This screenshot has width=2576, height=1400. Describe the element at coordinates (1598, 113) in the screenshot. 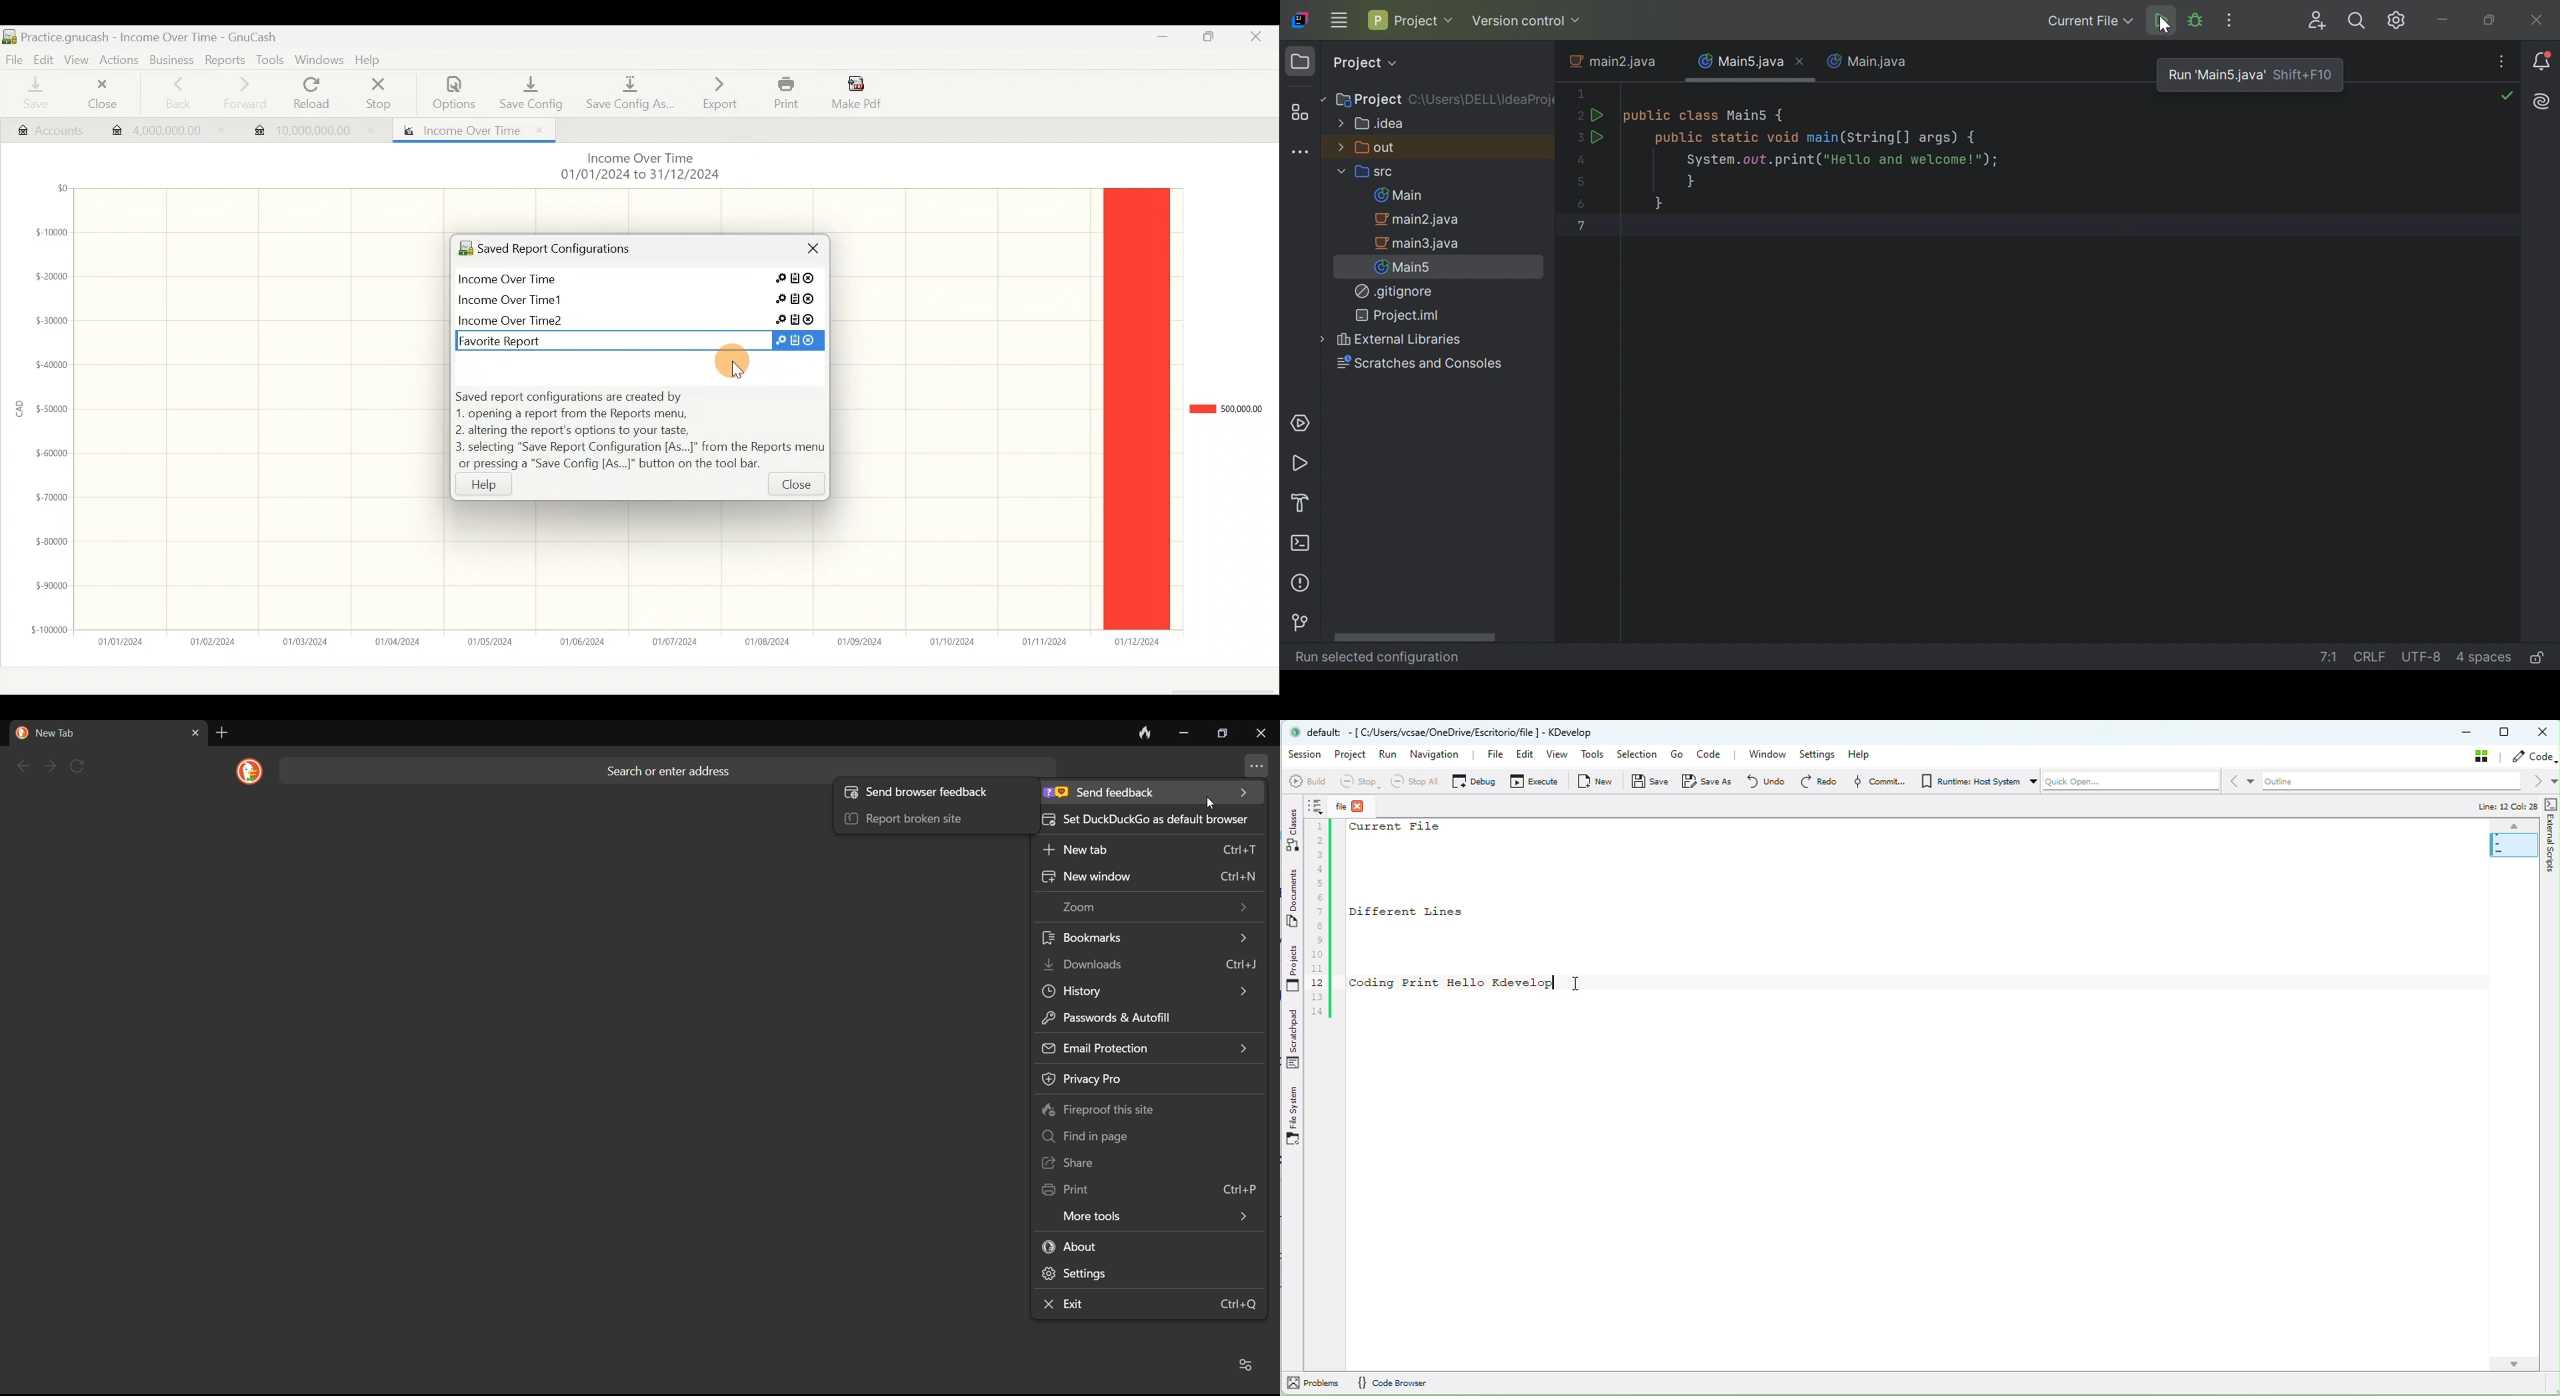

I see `Run` at that location.